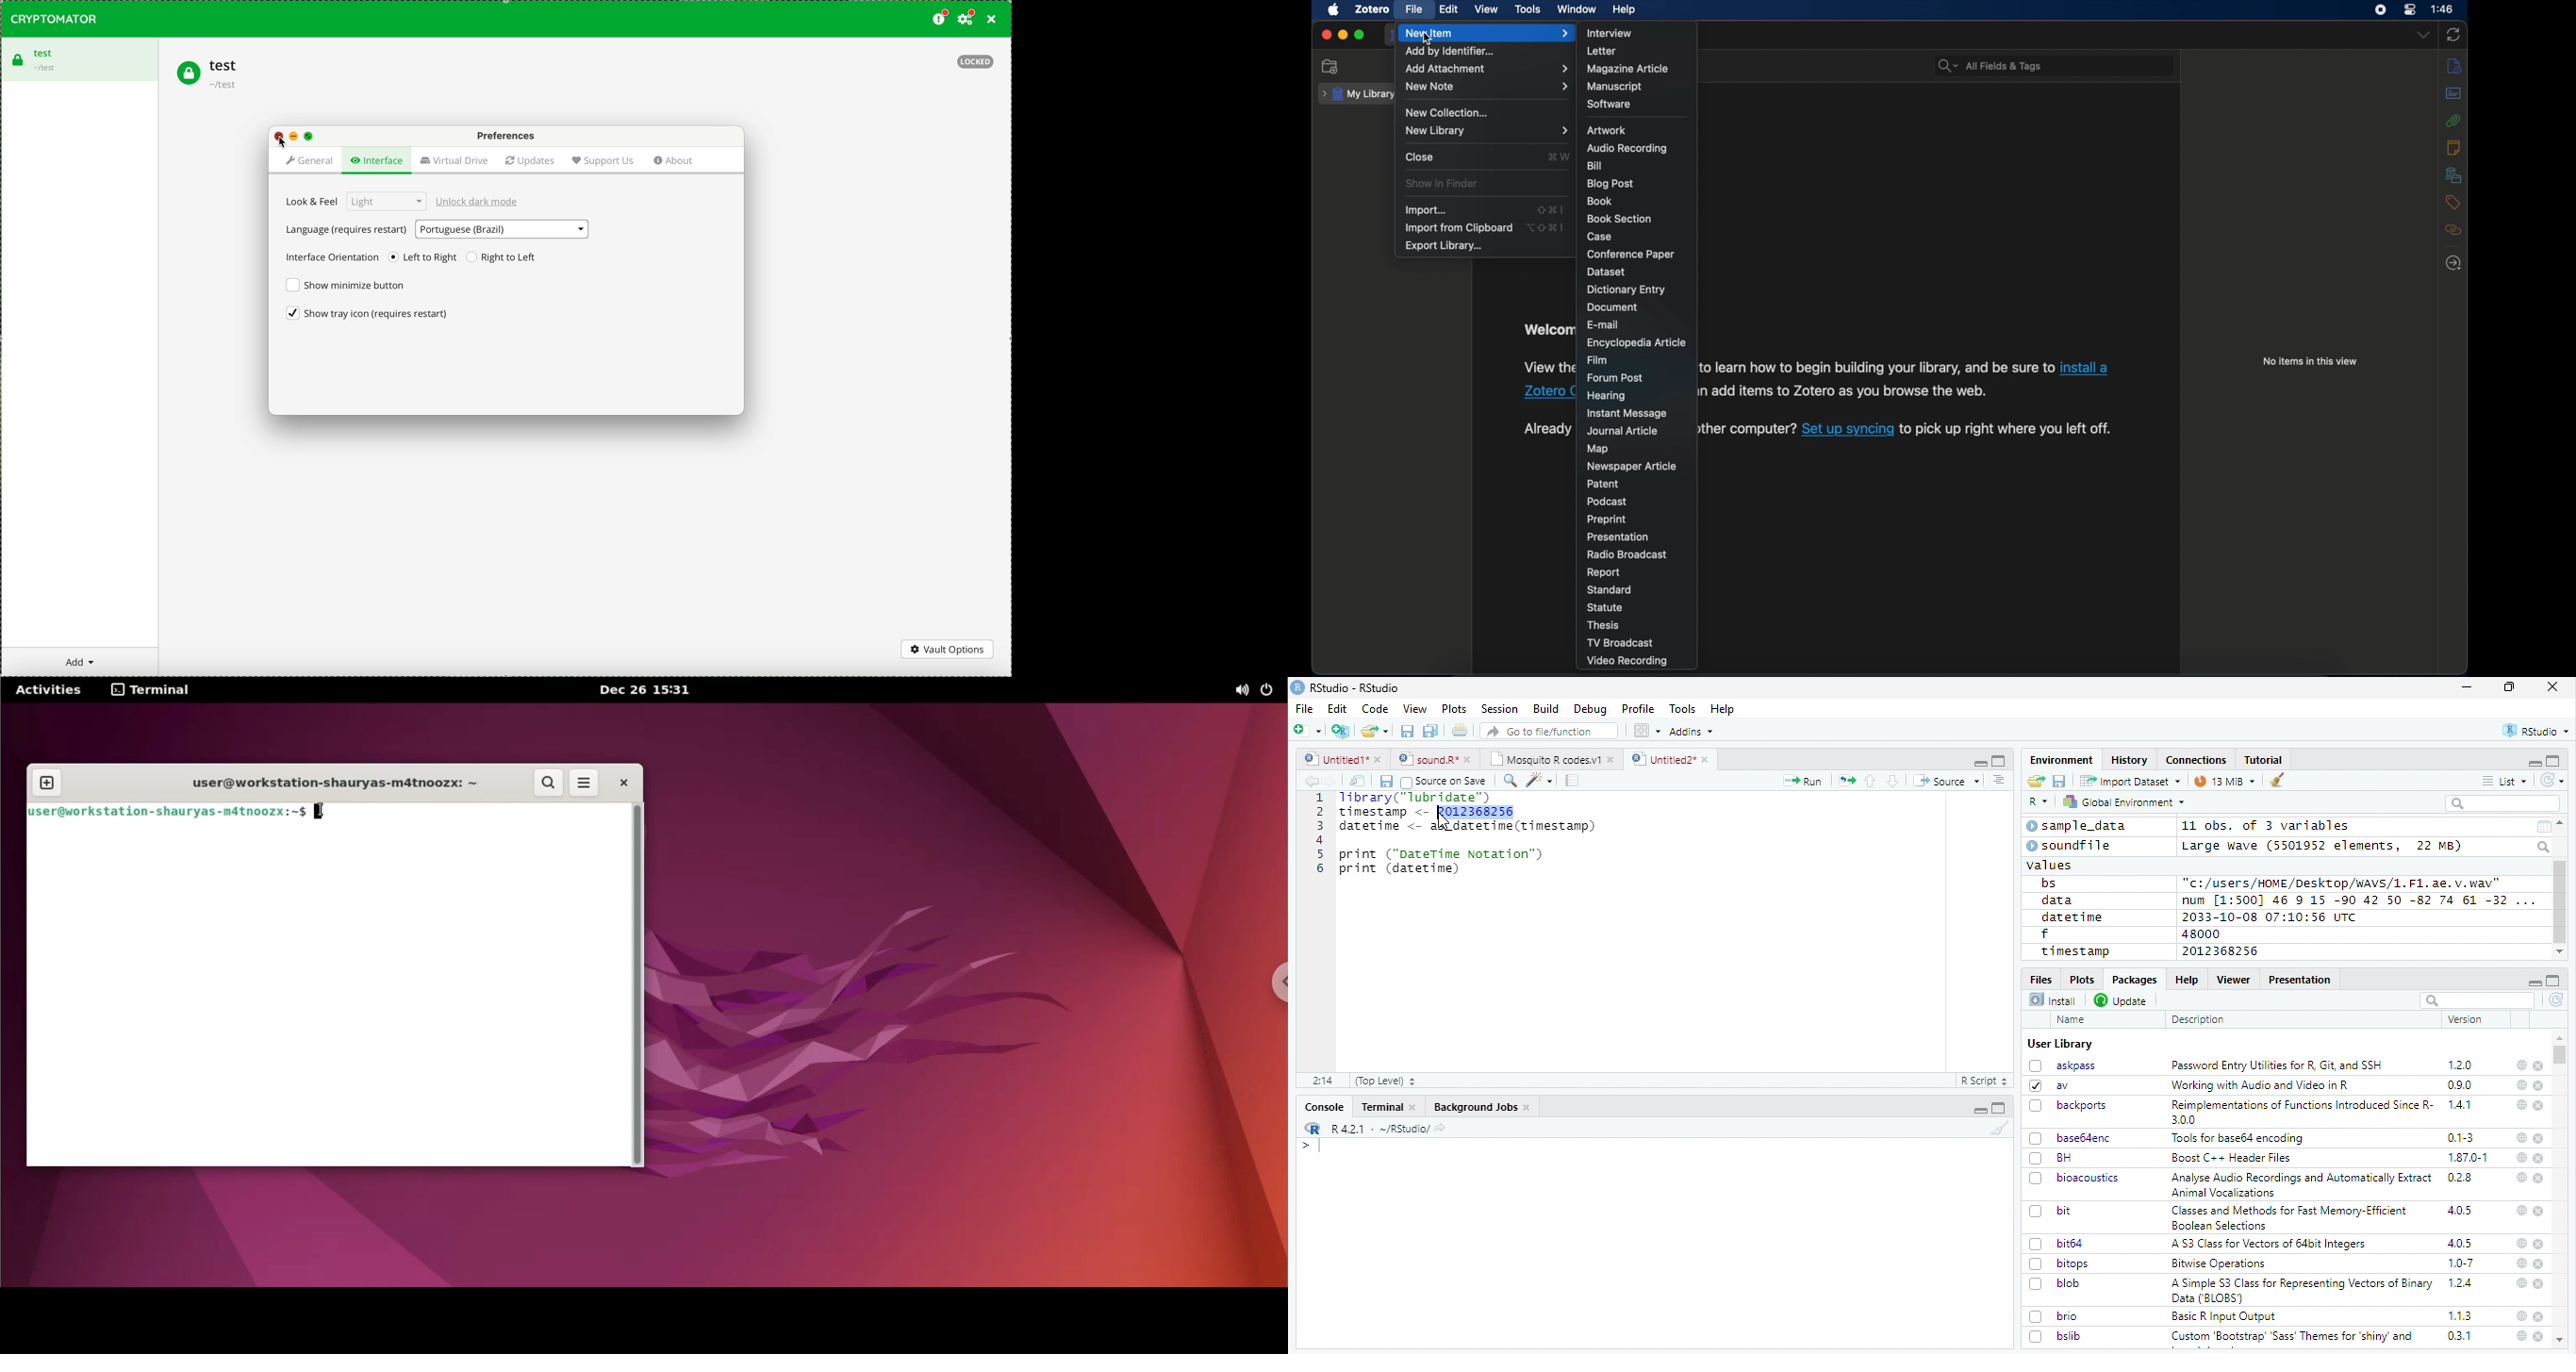 The image size is (2576, 1372). I want to click on 0.9.0, so click(2460, 1085).